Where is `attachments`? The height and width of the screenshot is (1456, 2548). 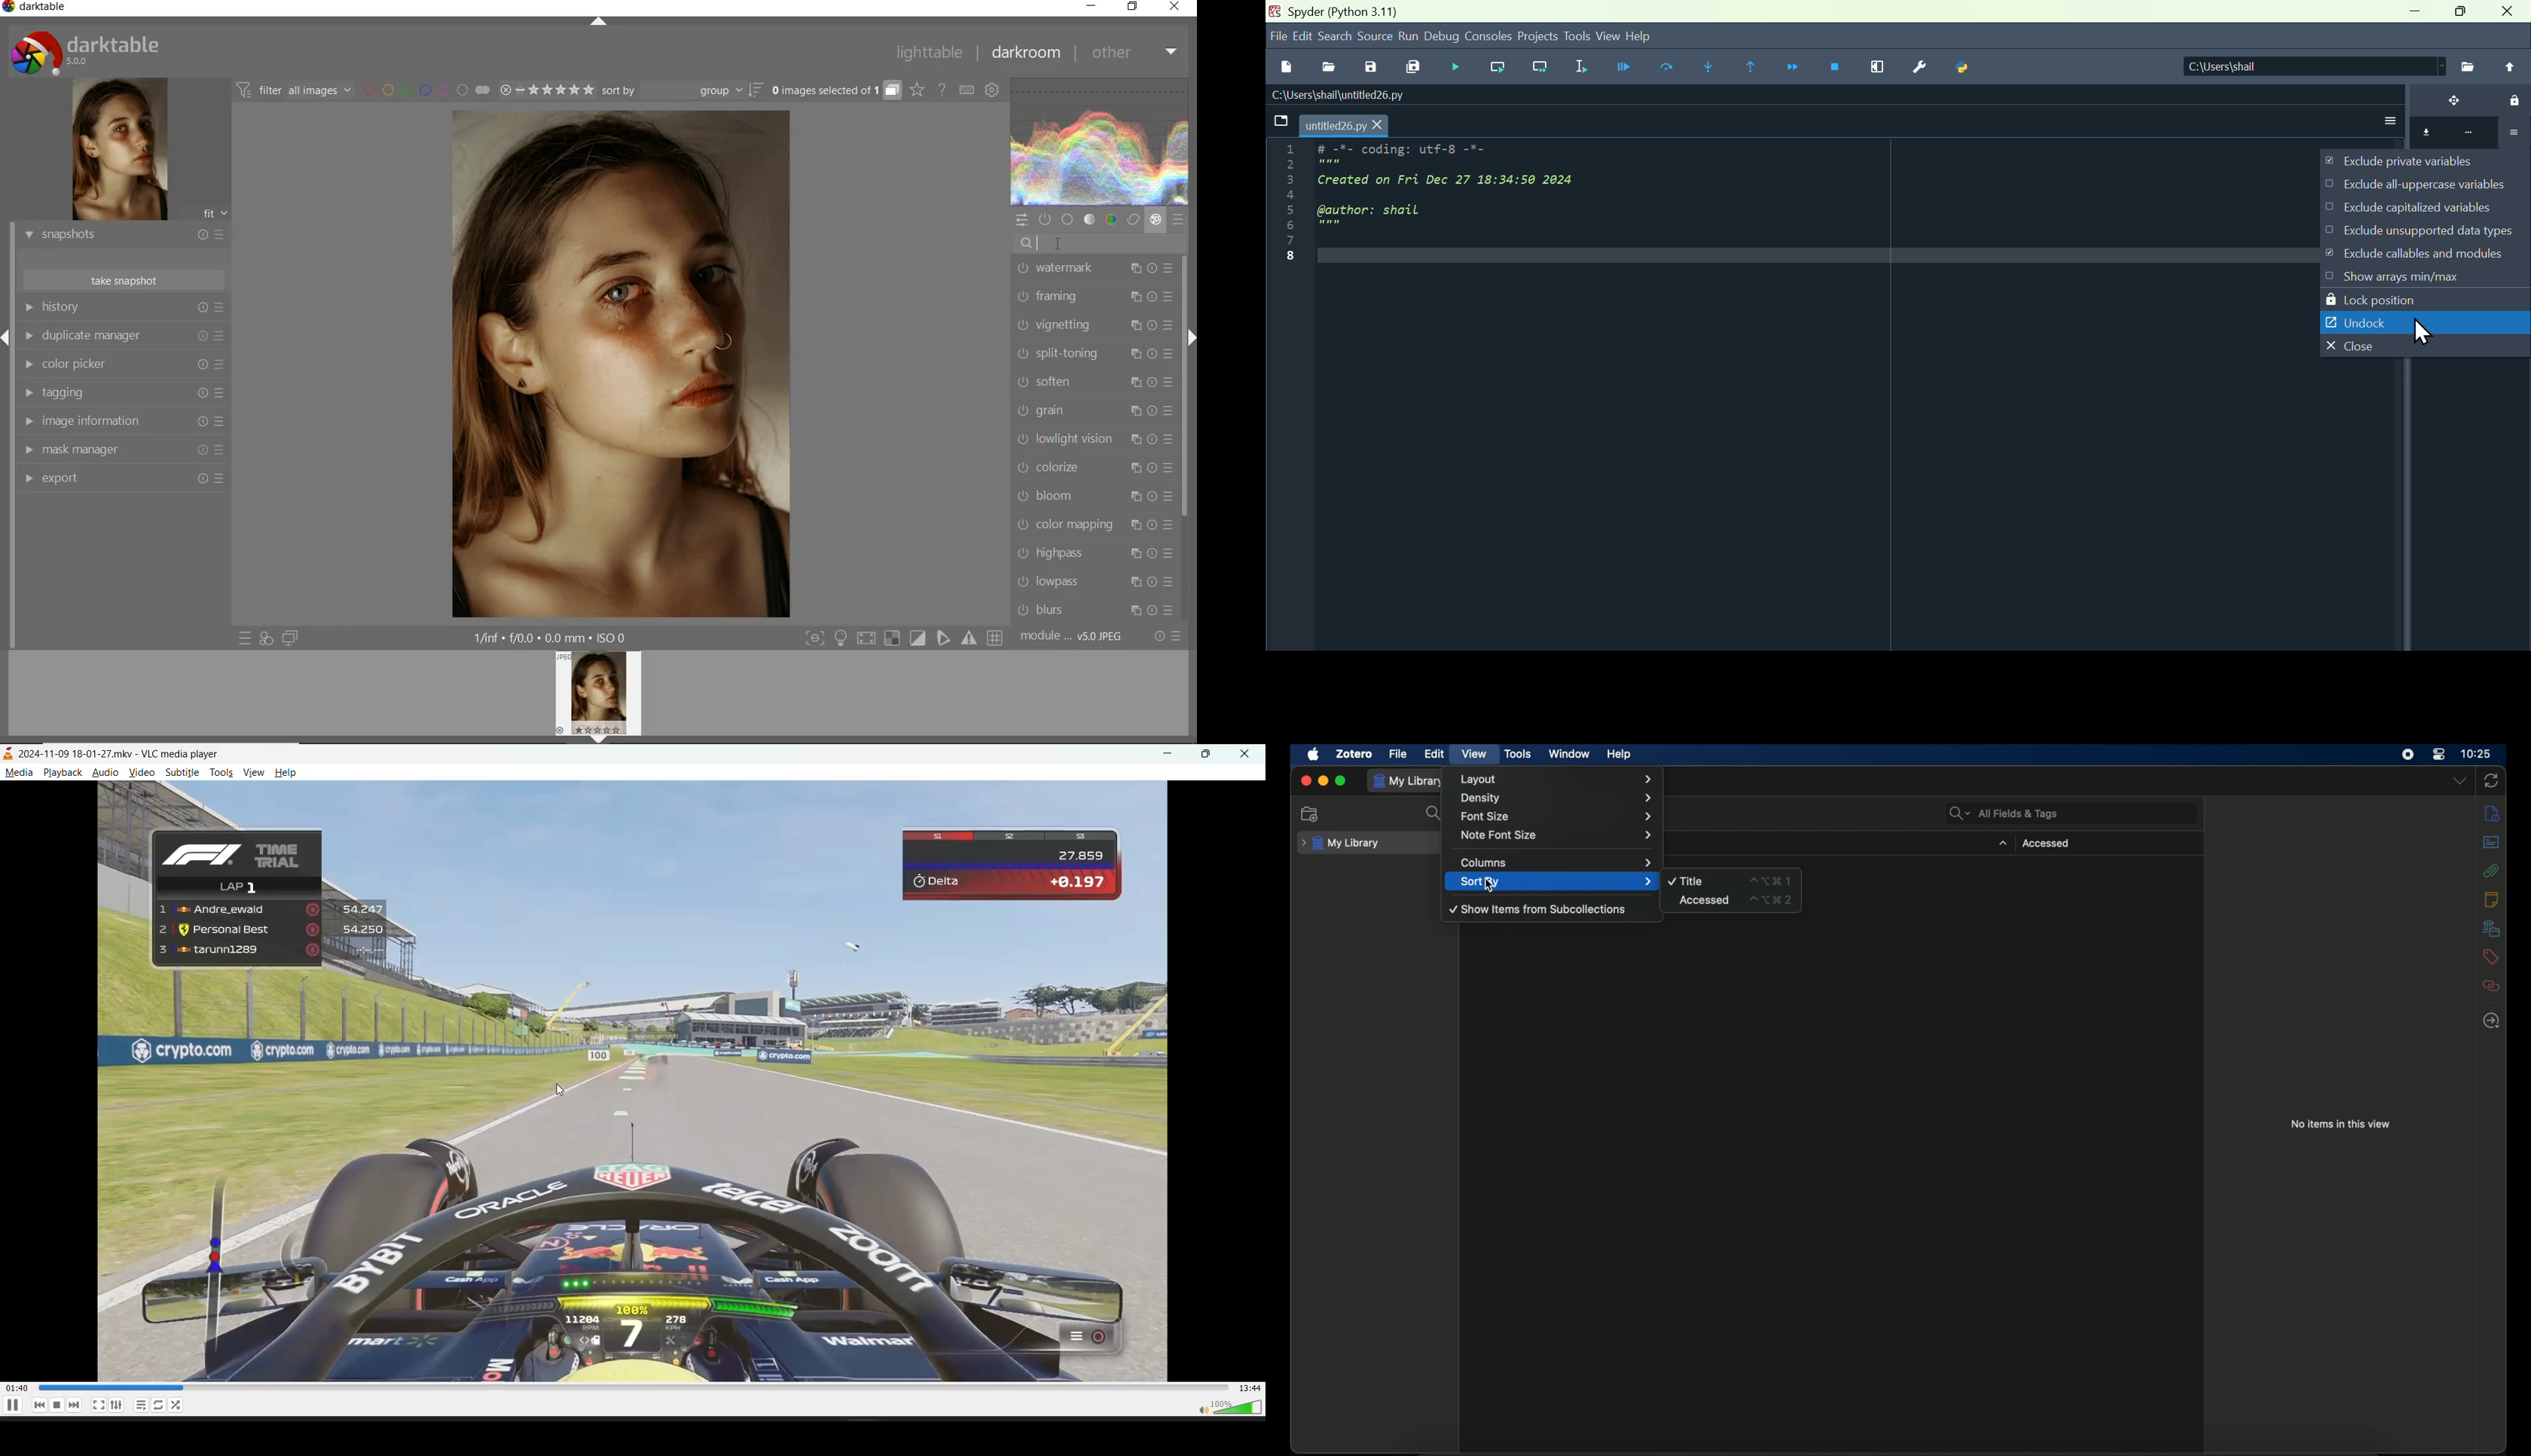
attachments is located at coordinates (2491, 871).